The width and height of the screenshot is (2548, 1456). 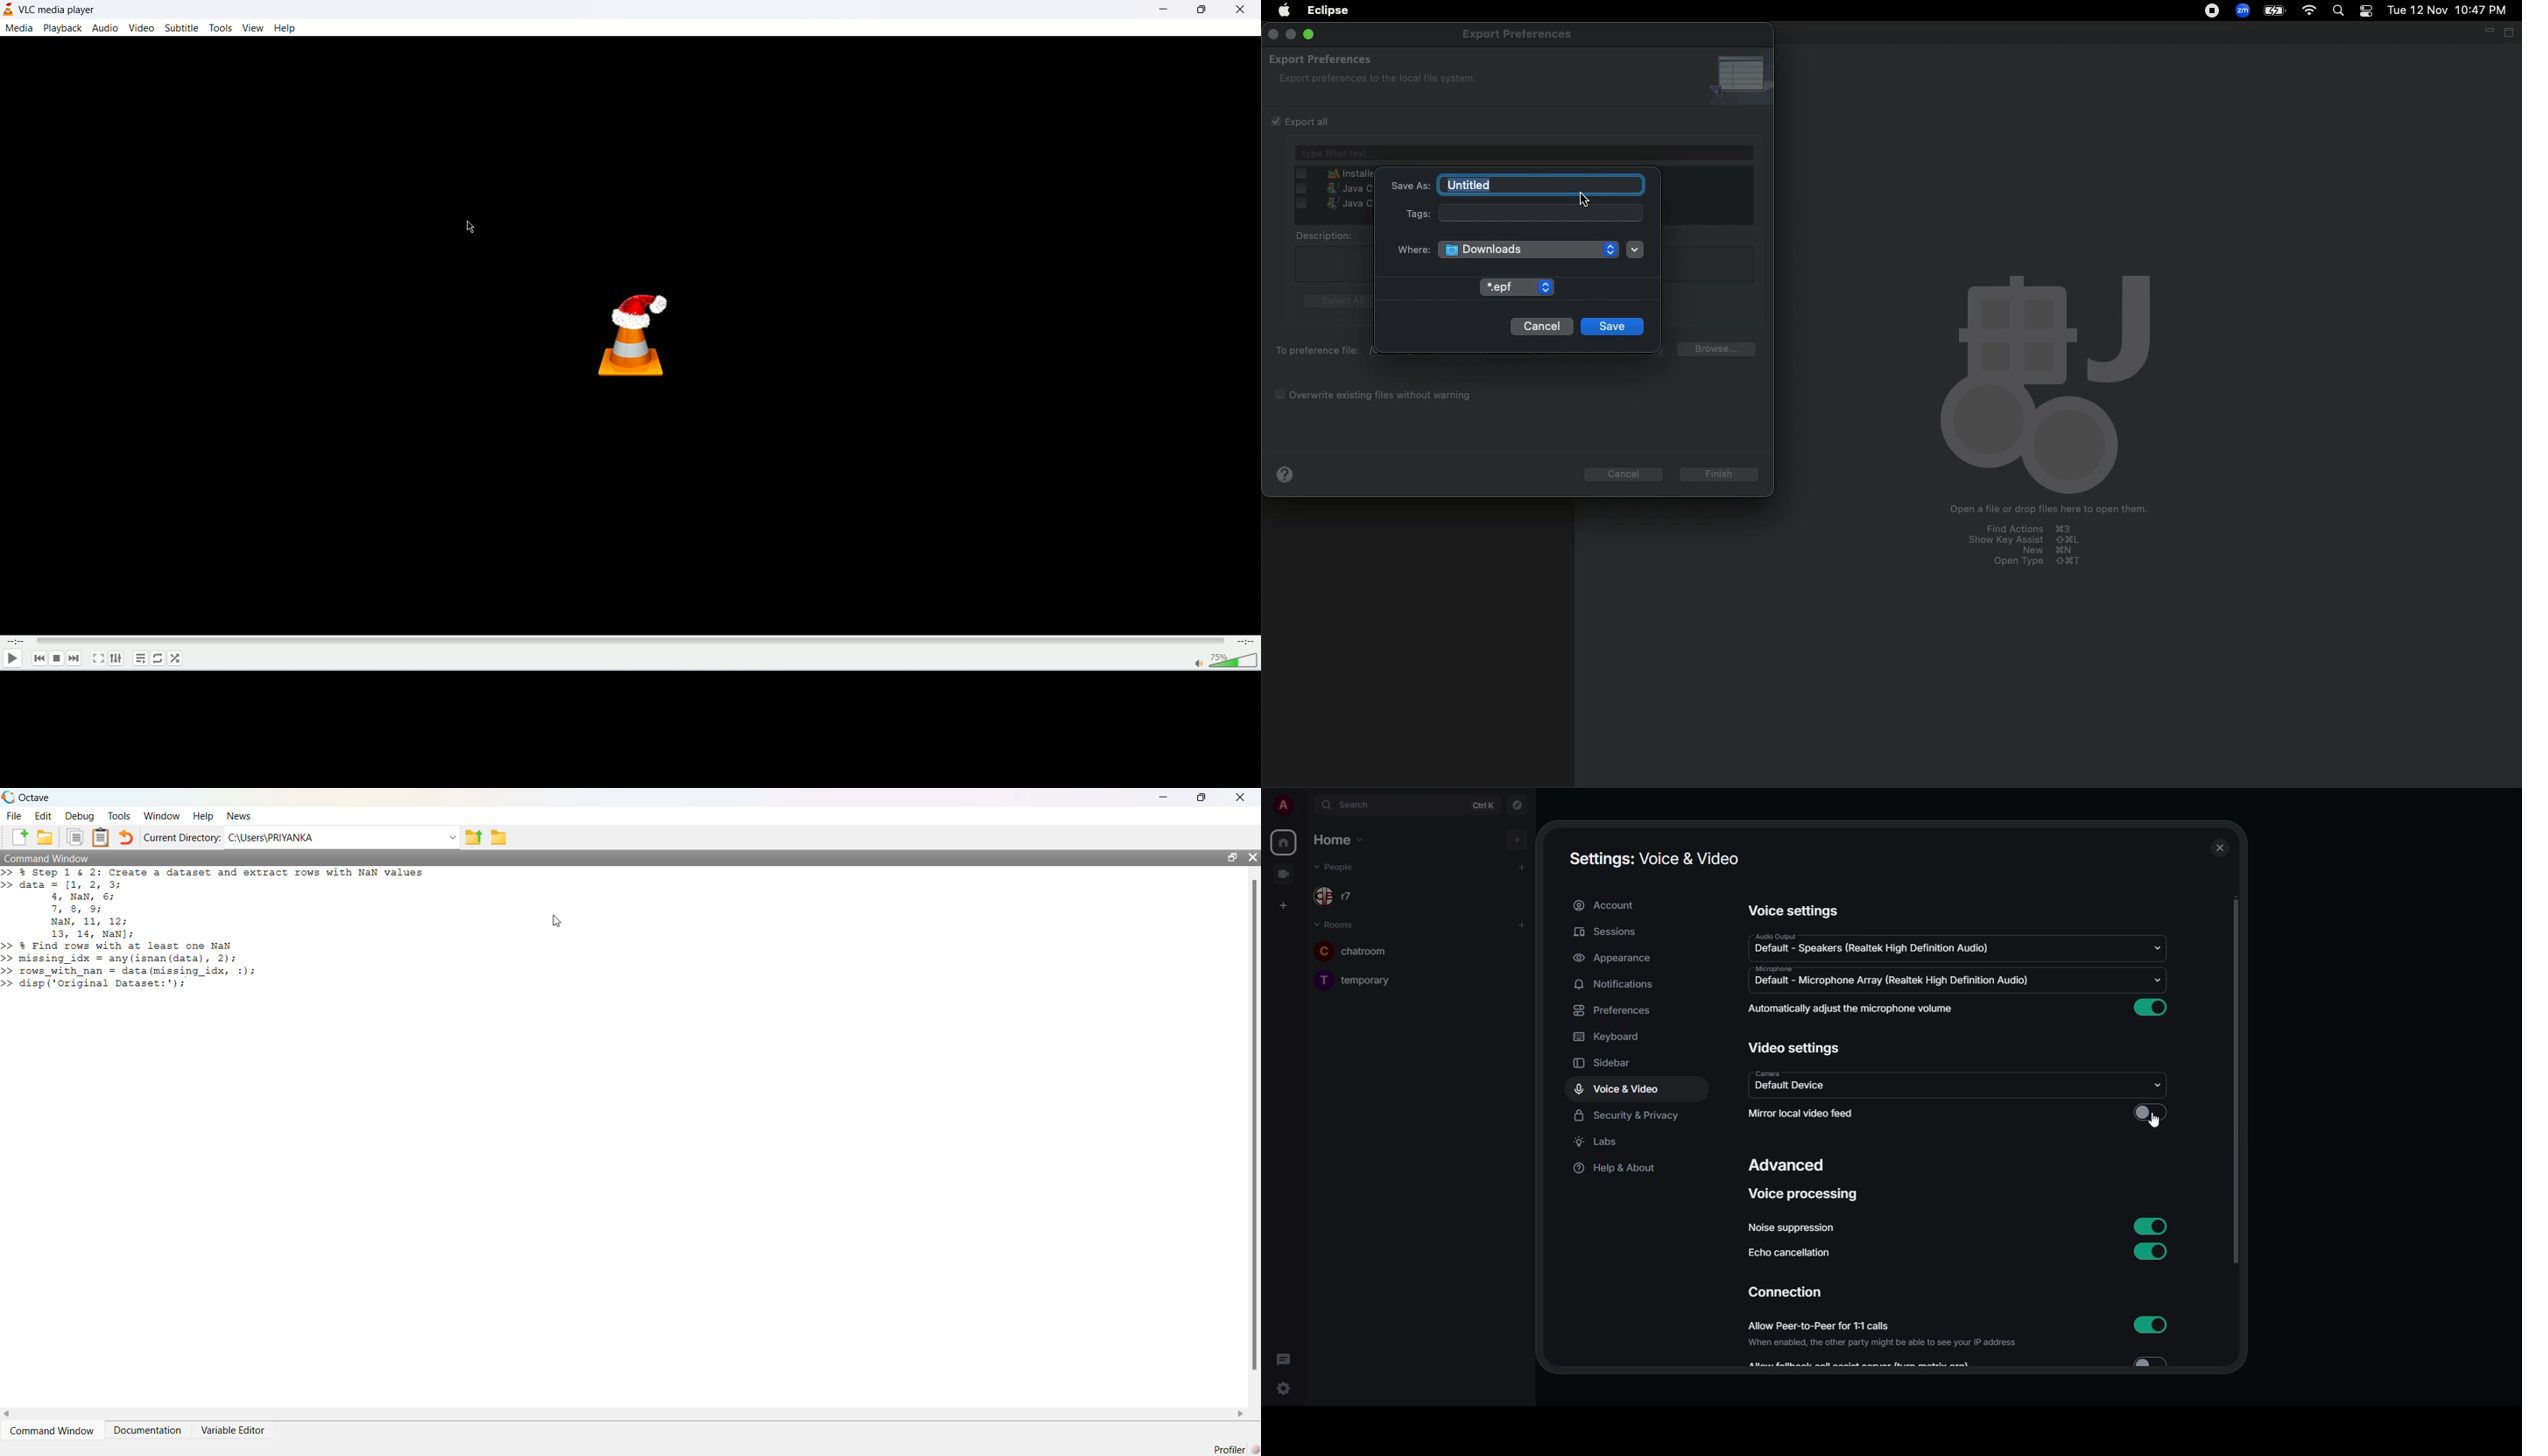 I want to click on click to enable, so click(x=2149, y=1113).